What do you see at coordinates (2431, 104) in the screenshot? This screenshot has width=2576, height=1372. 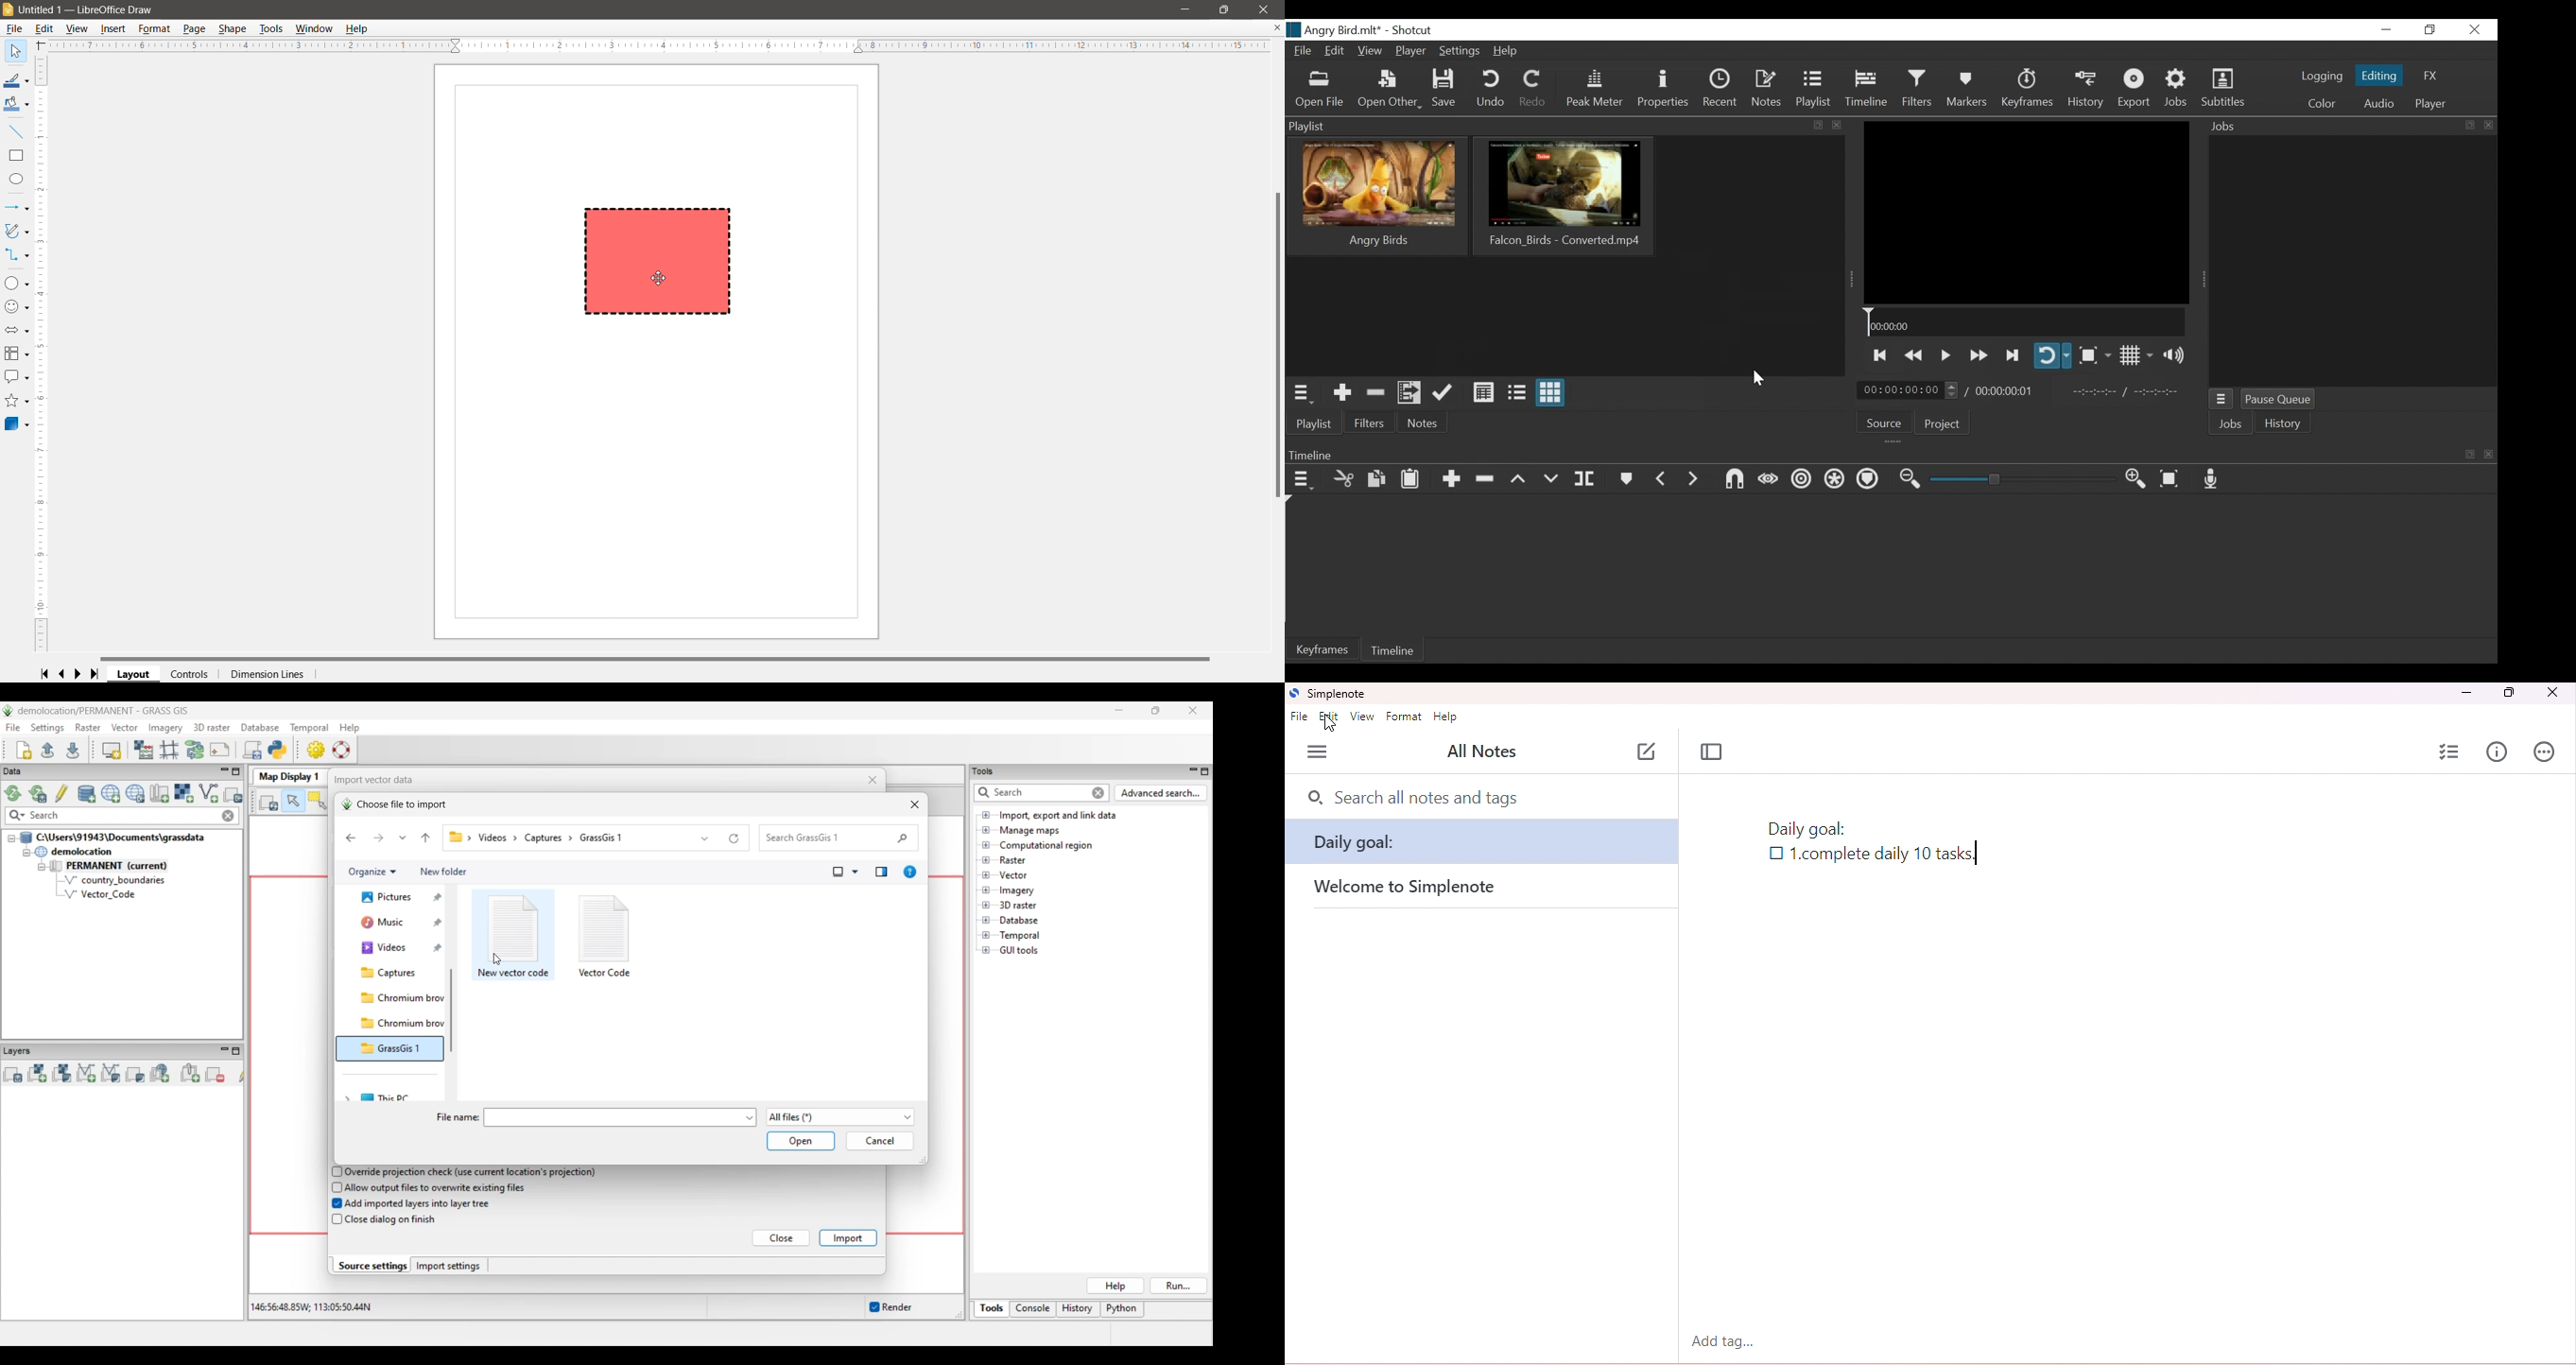 I see `Player` at bounding box center [2431, 104].